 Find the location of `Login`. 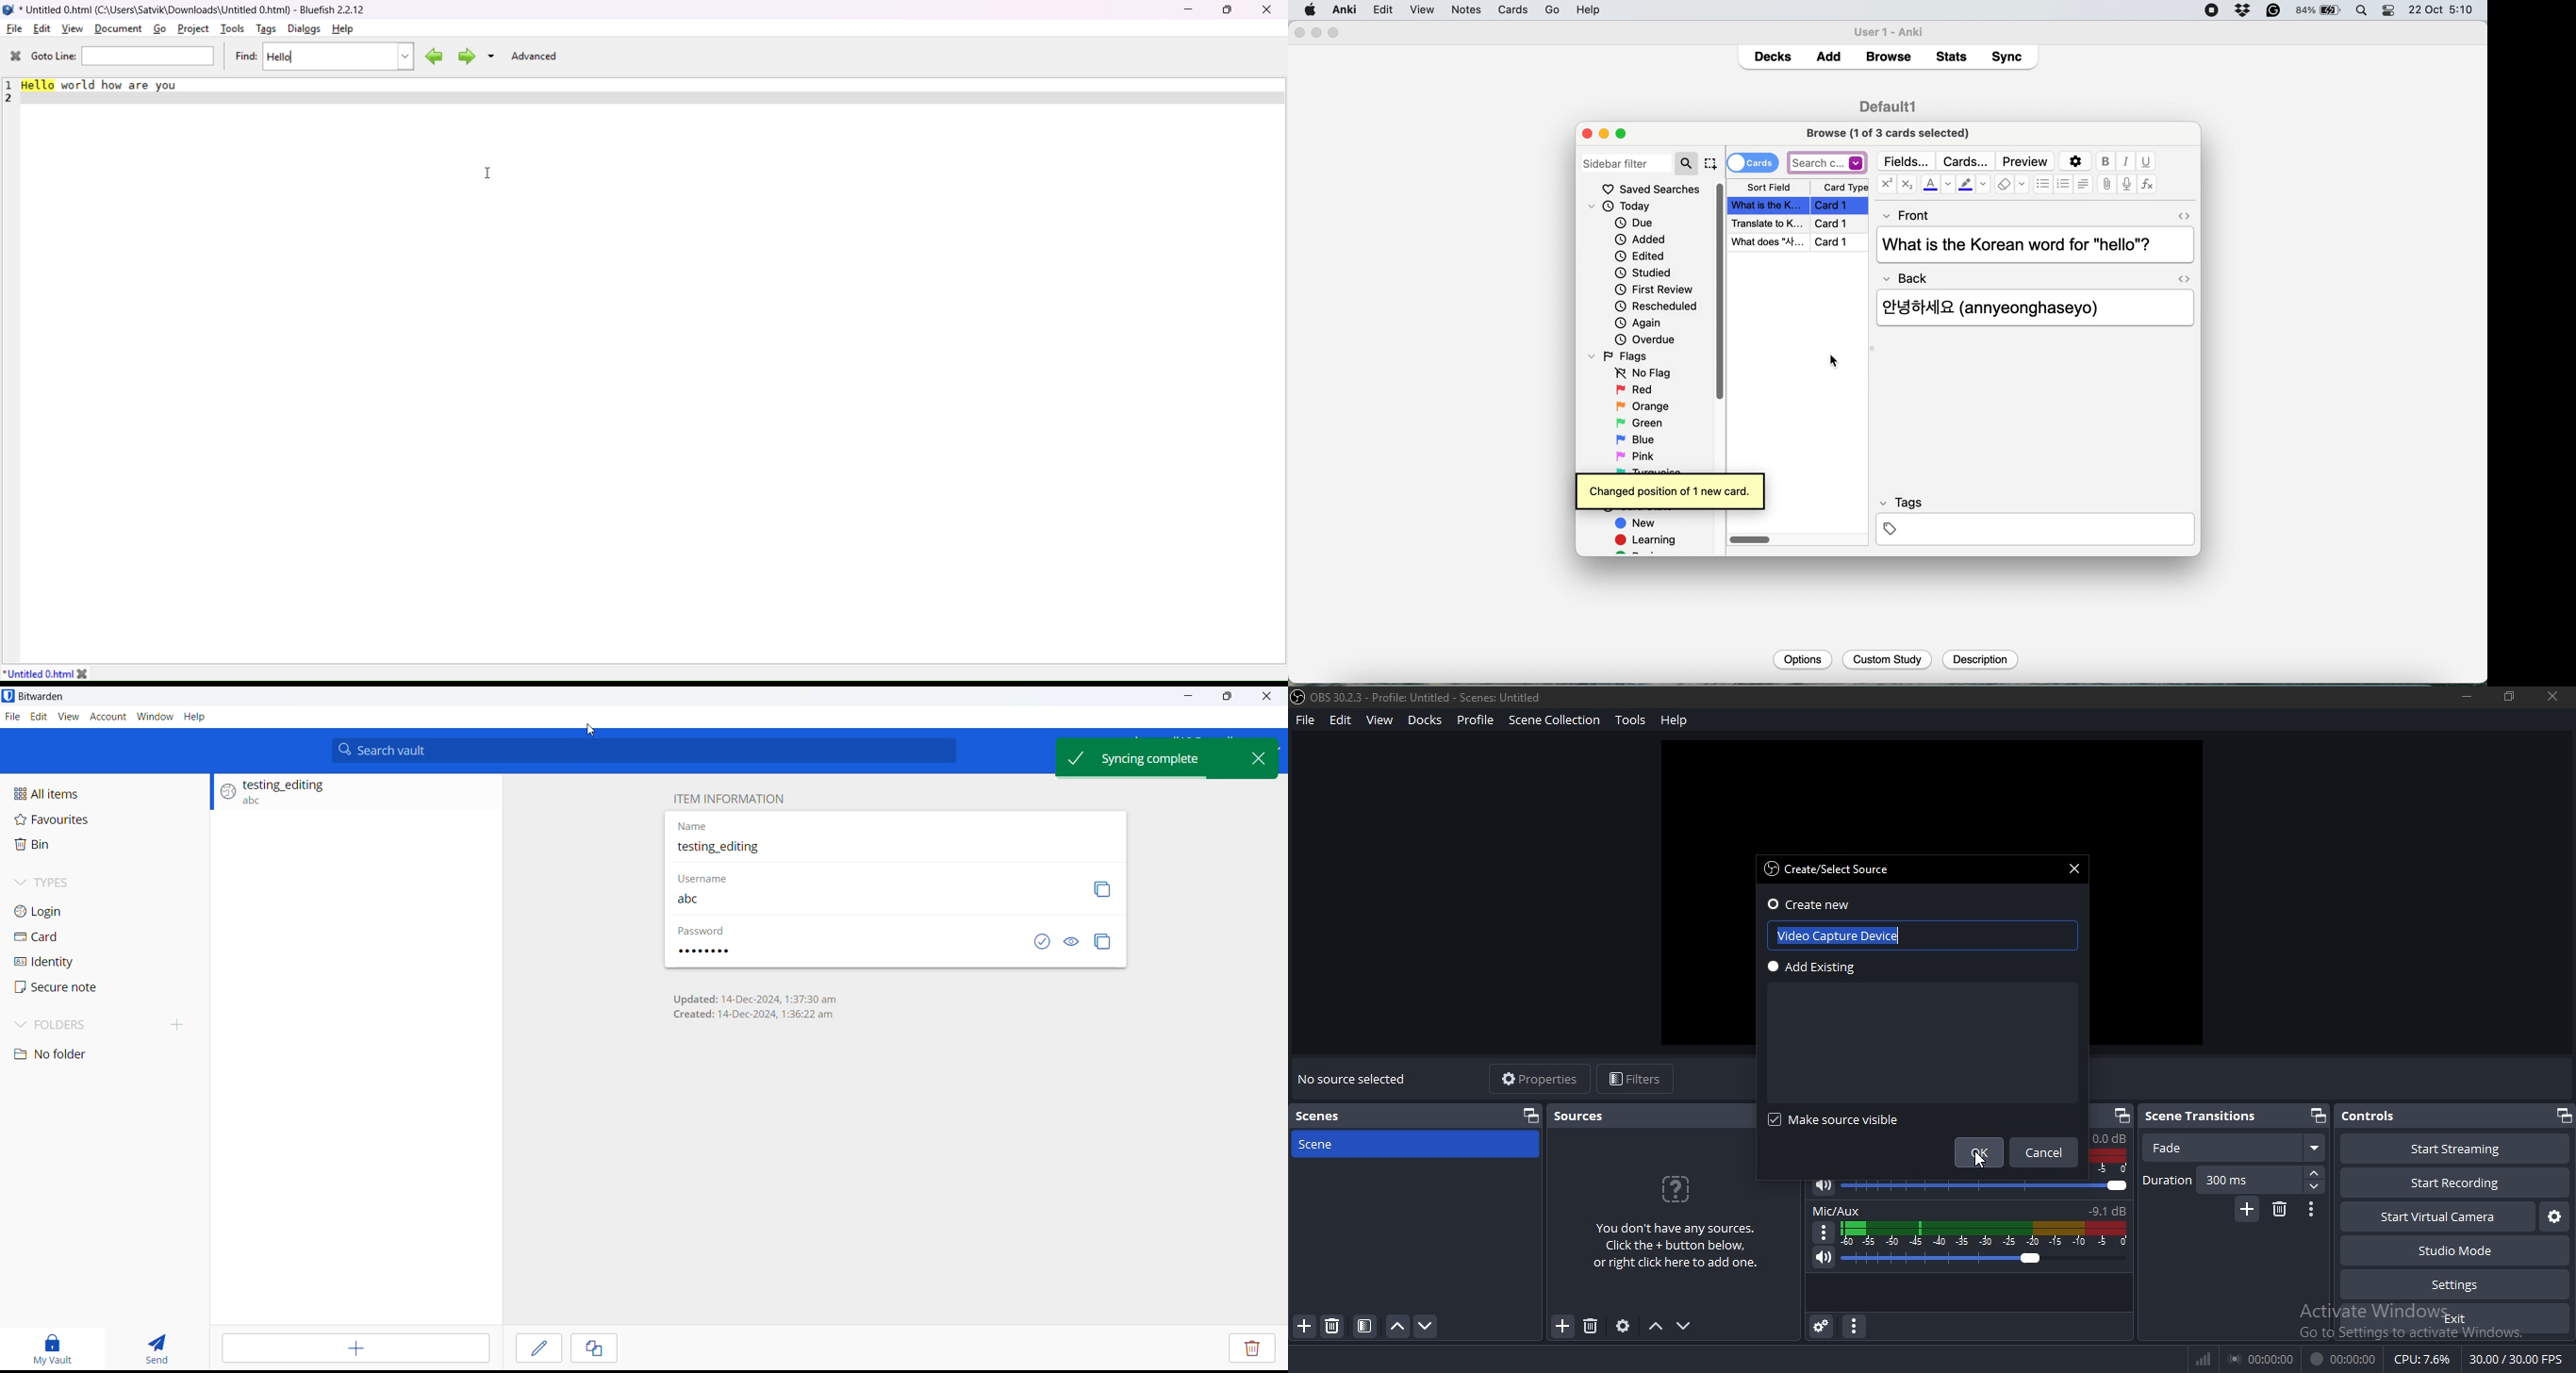

Login is located at coordinates (95, 913).